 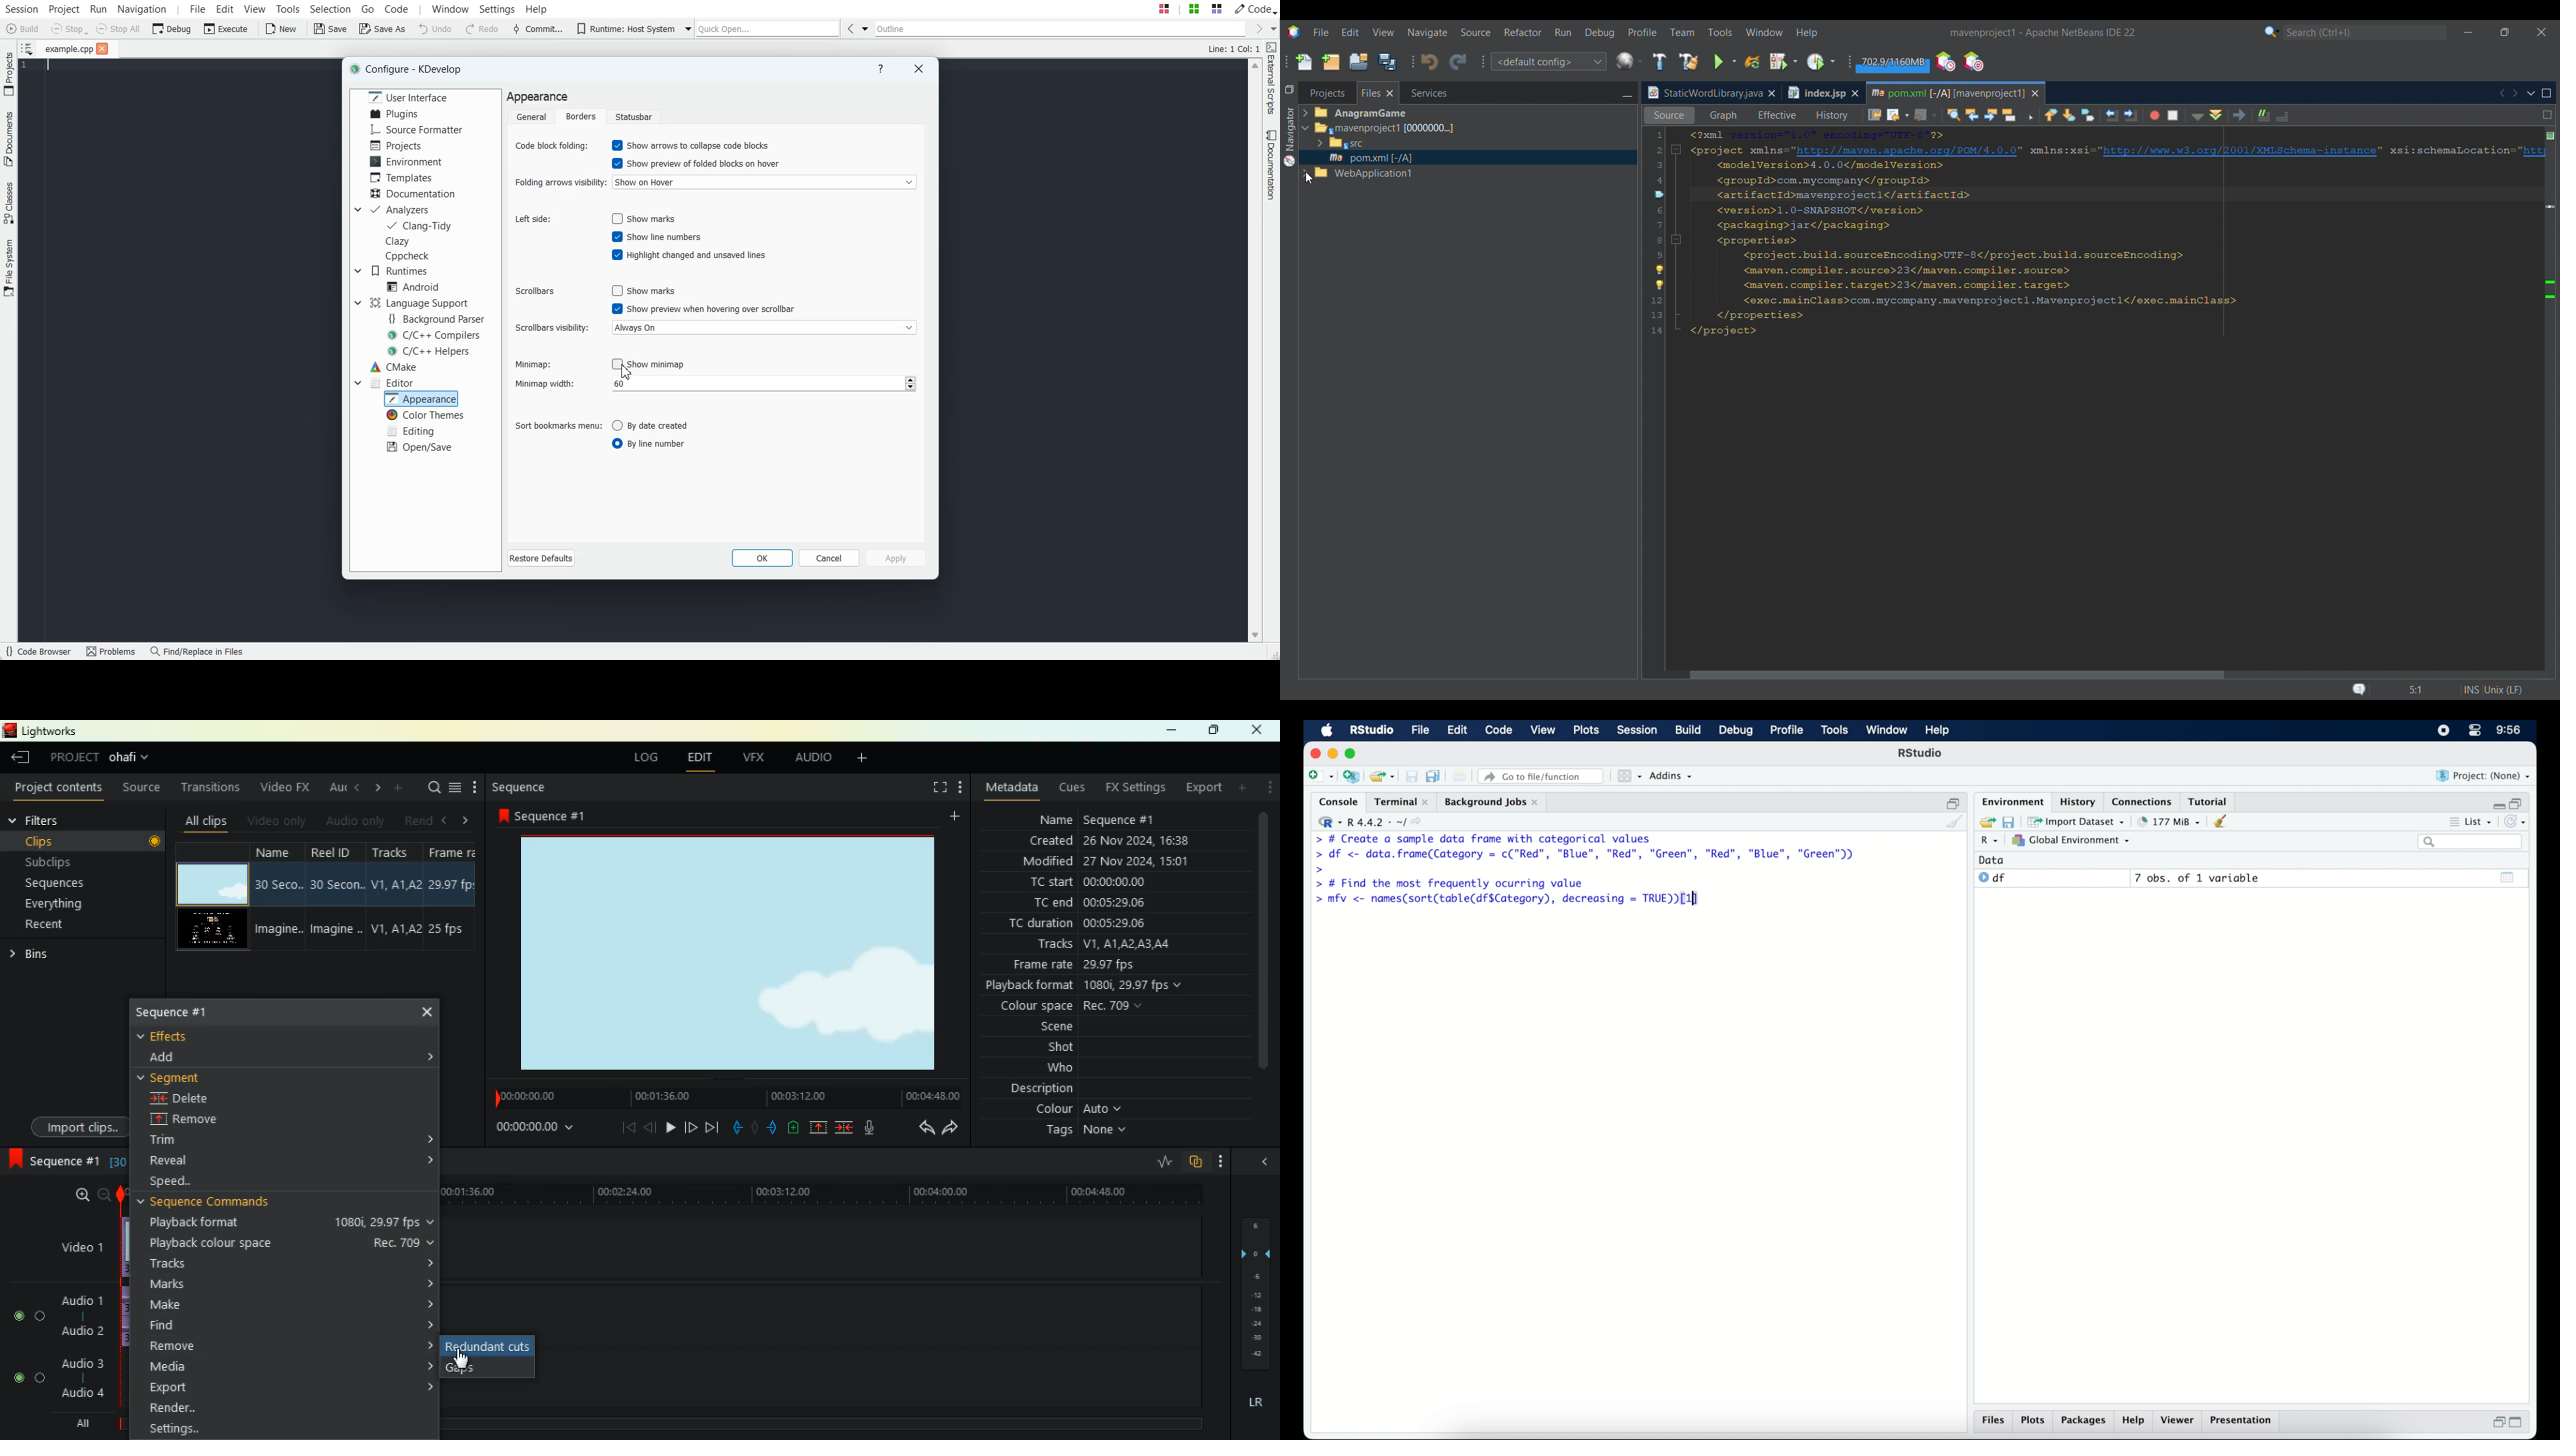 I want to click on data, so click(x=1995, y=860).